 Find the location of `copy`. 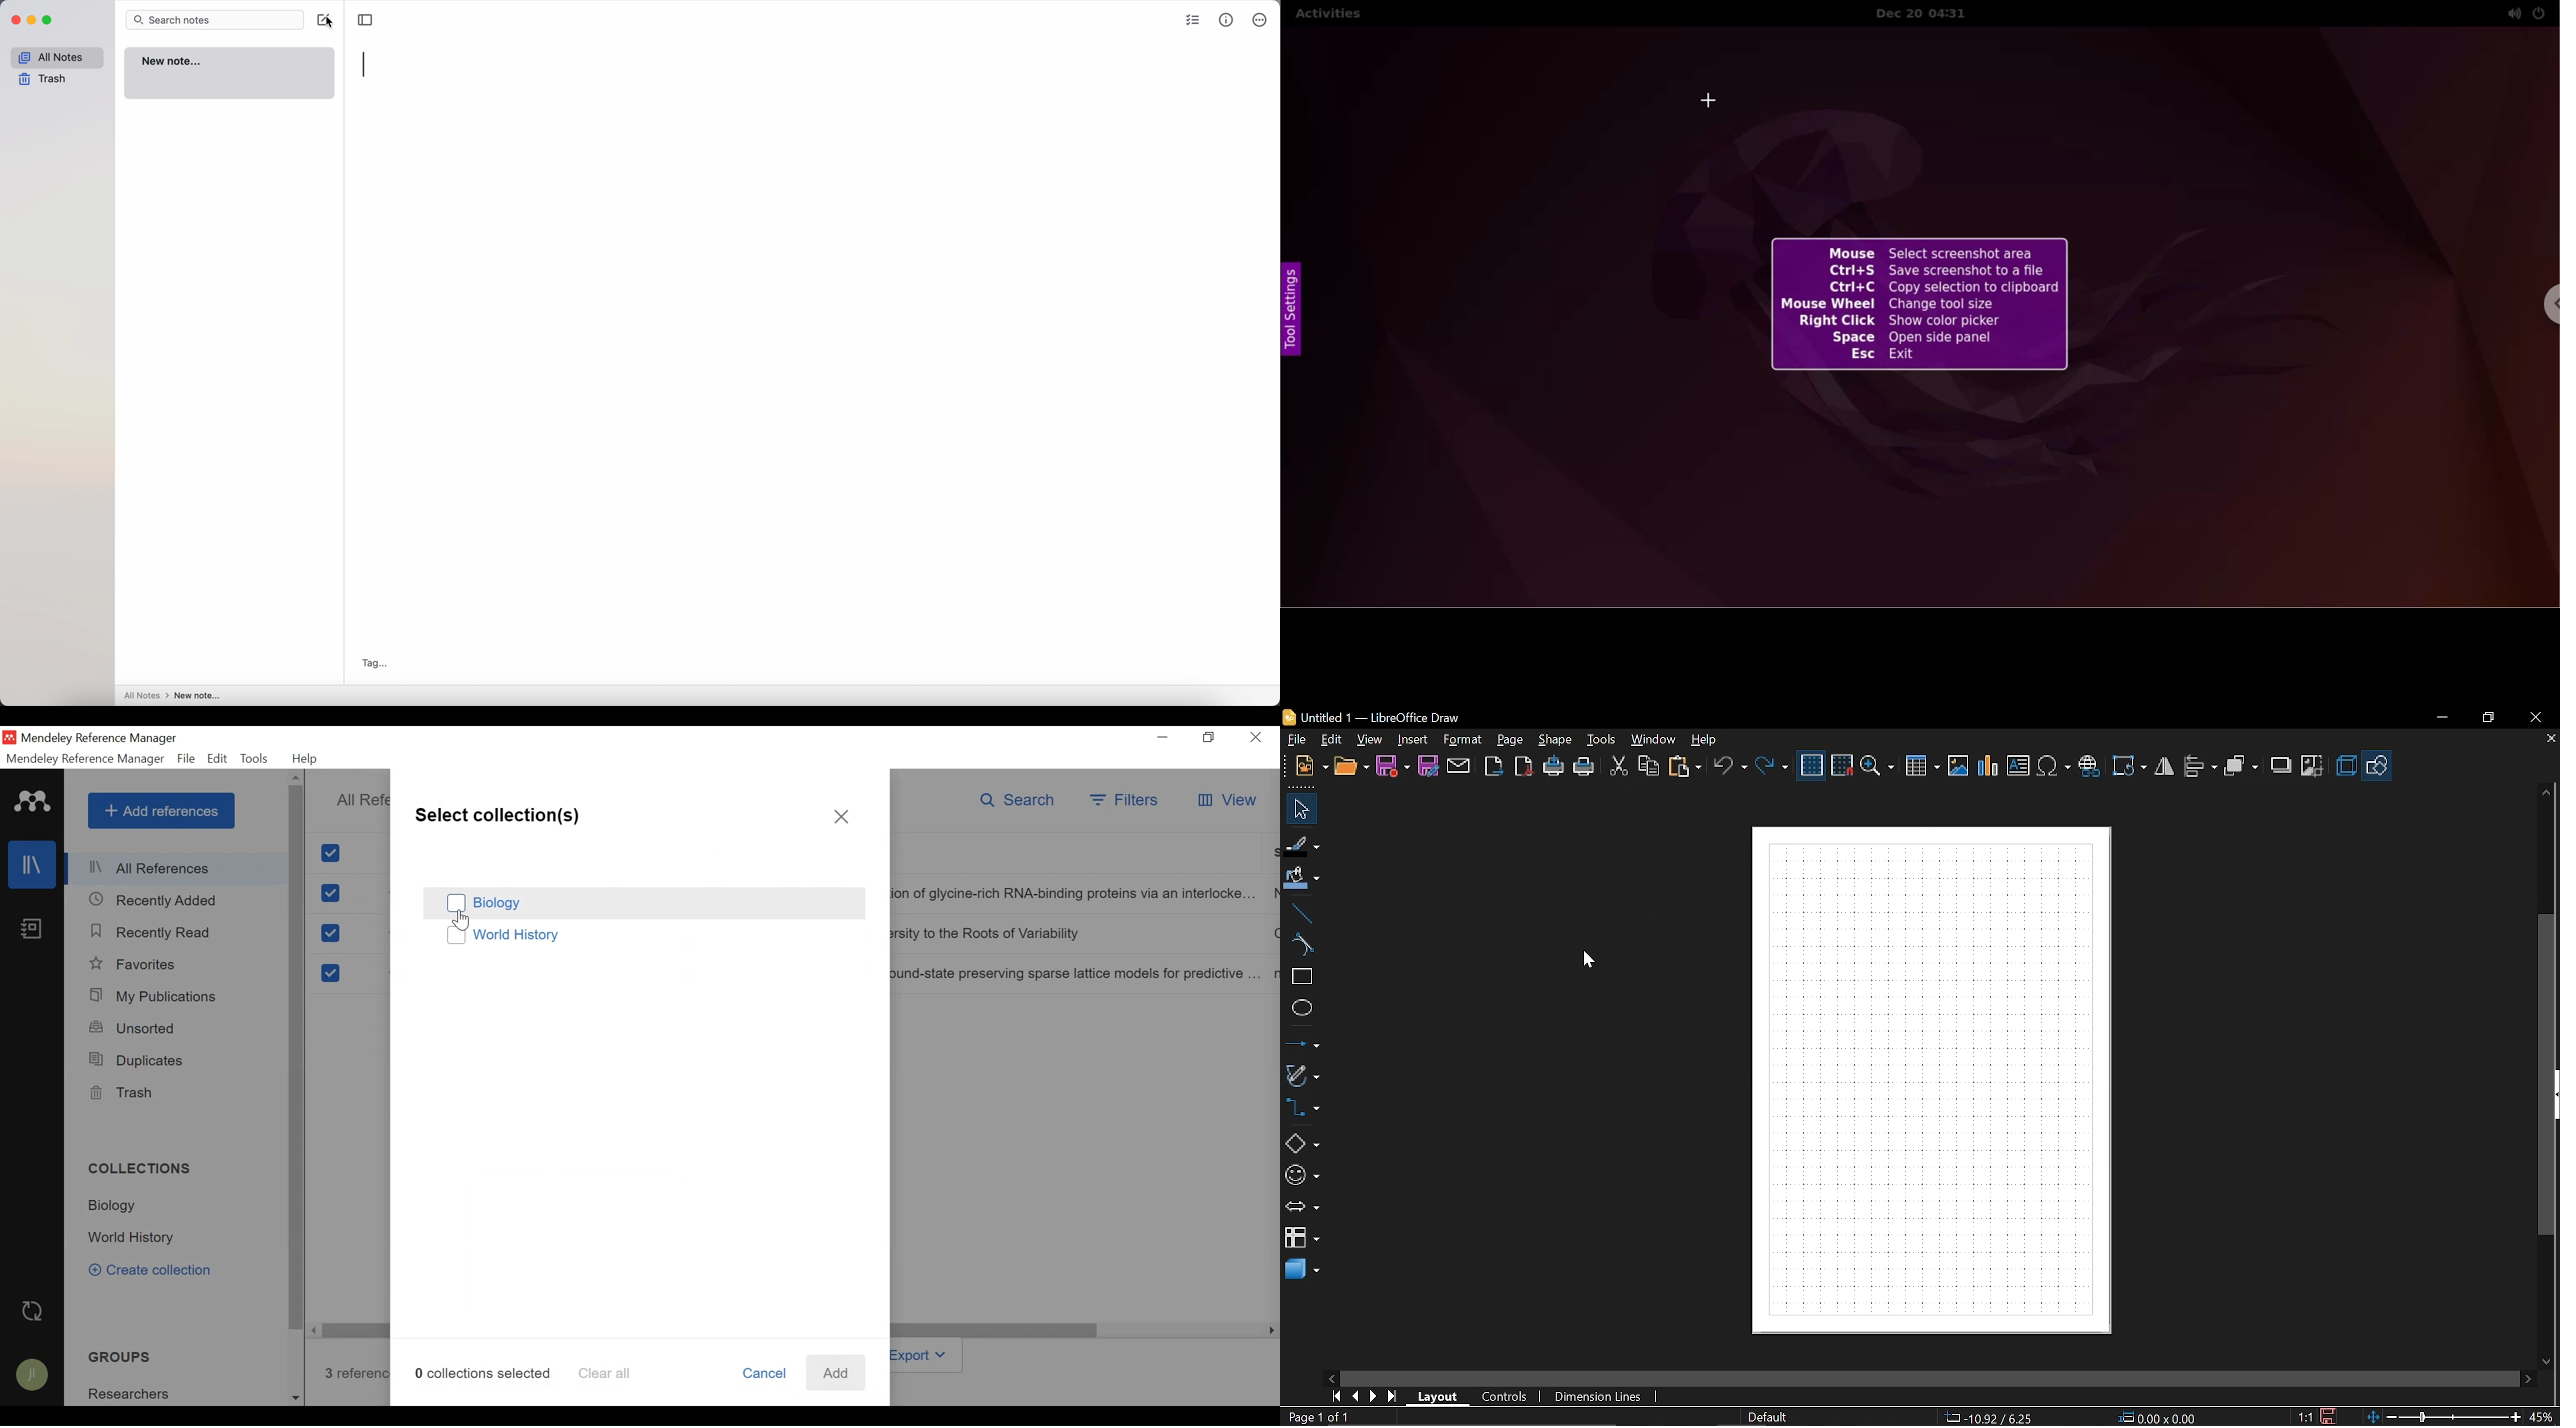

copy is located at coordinates (1650, 766).